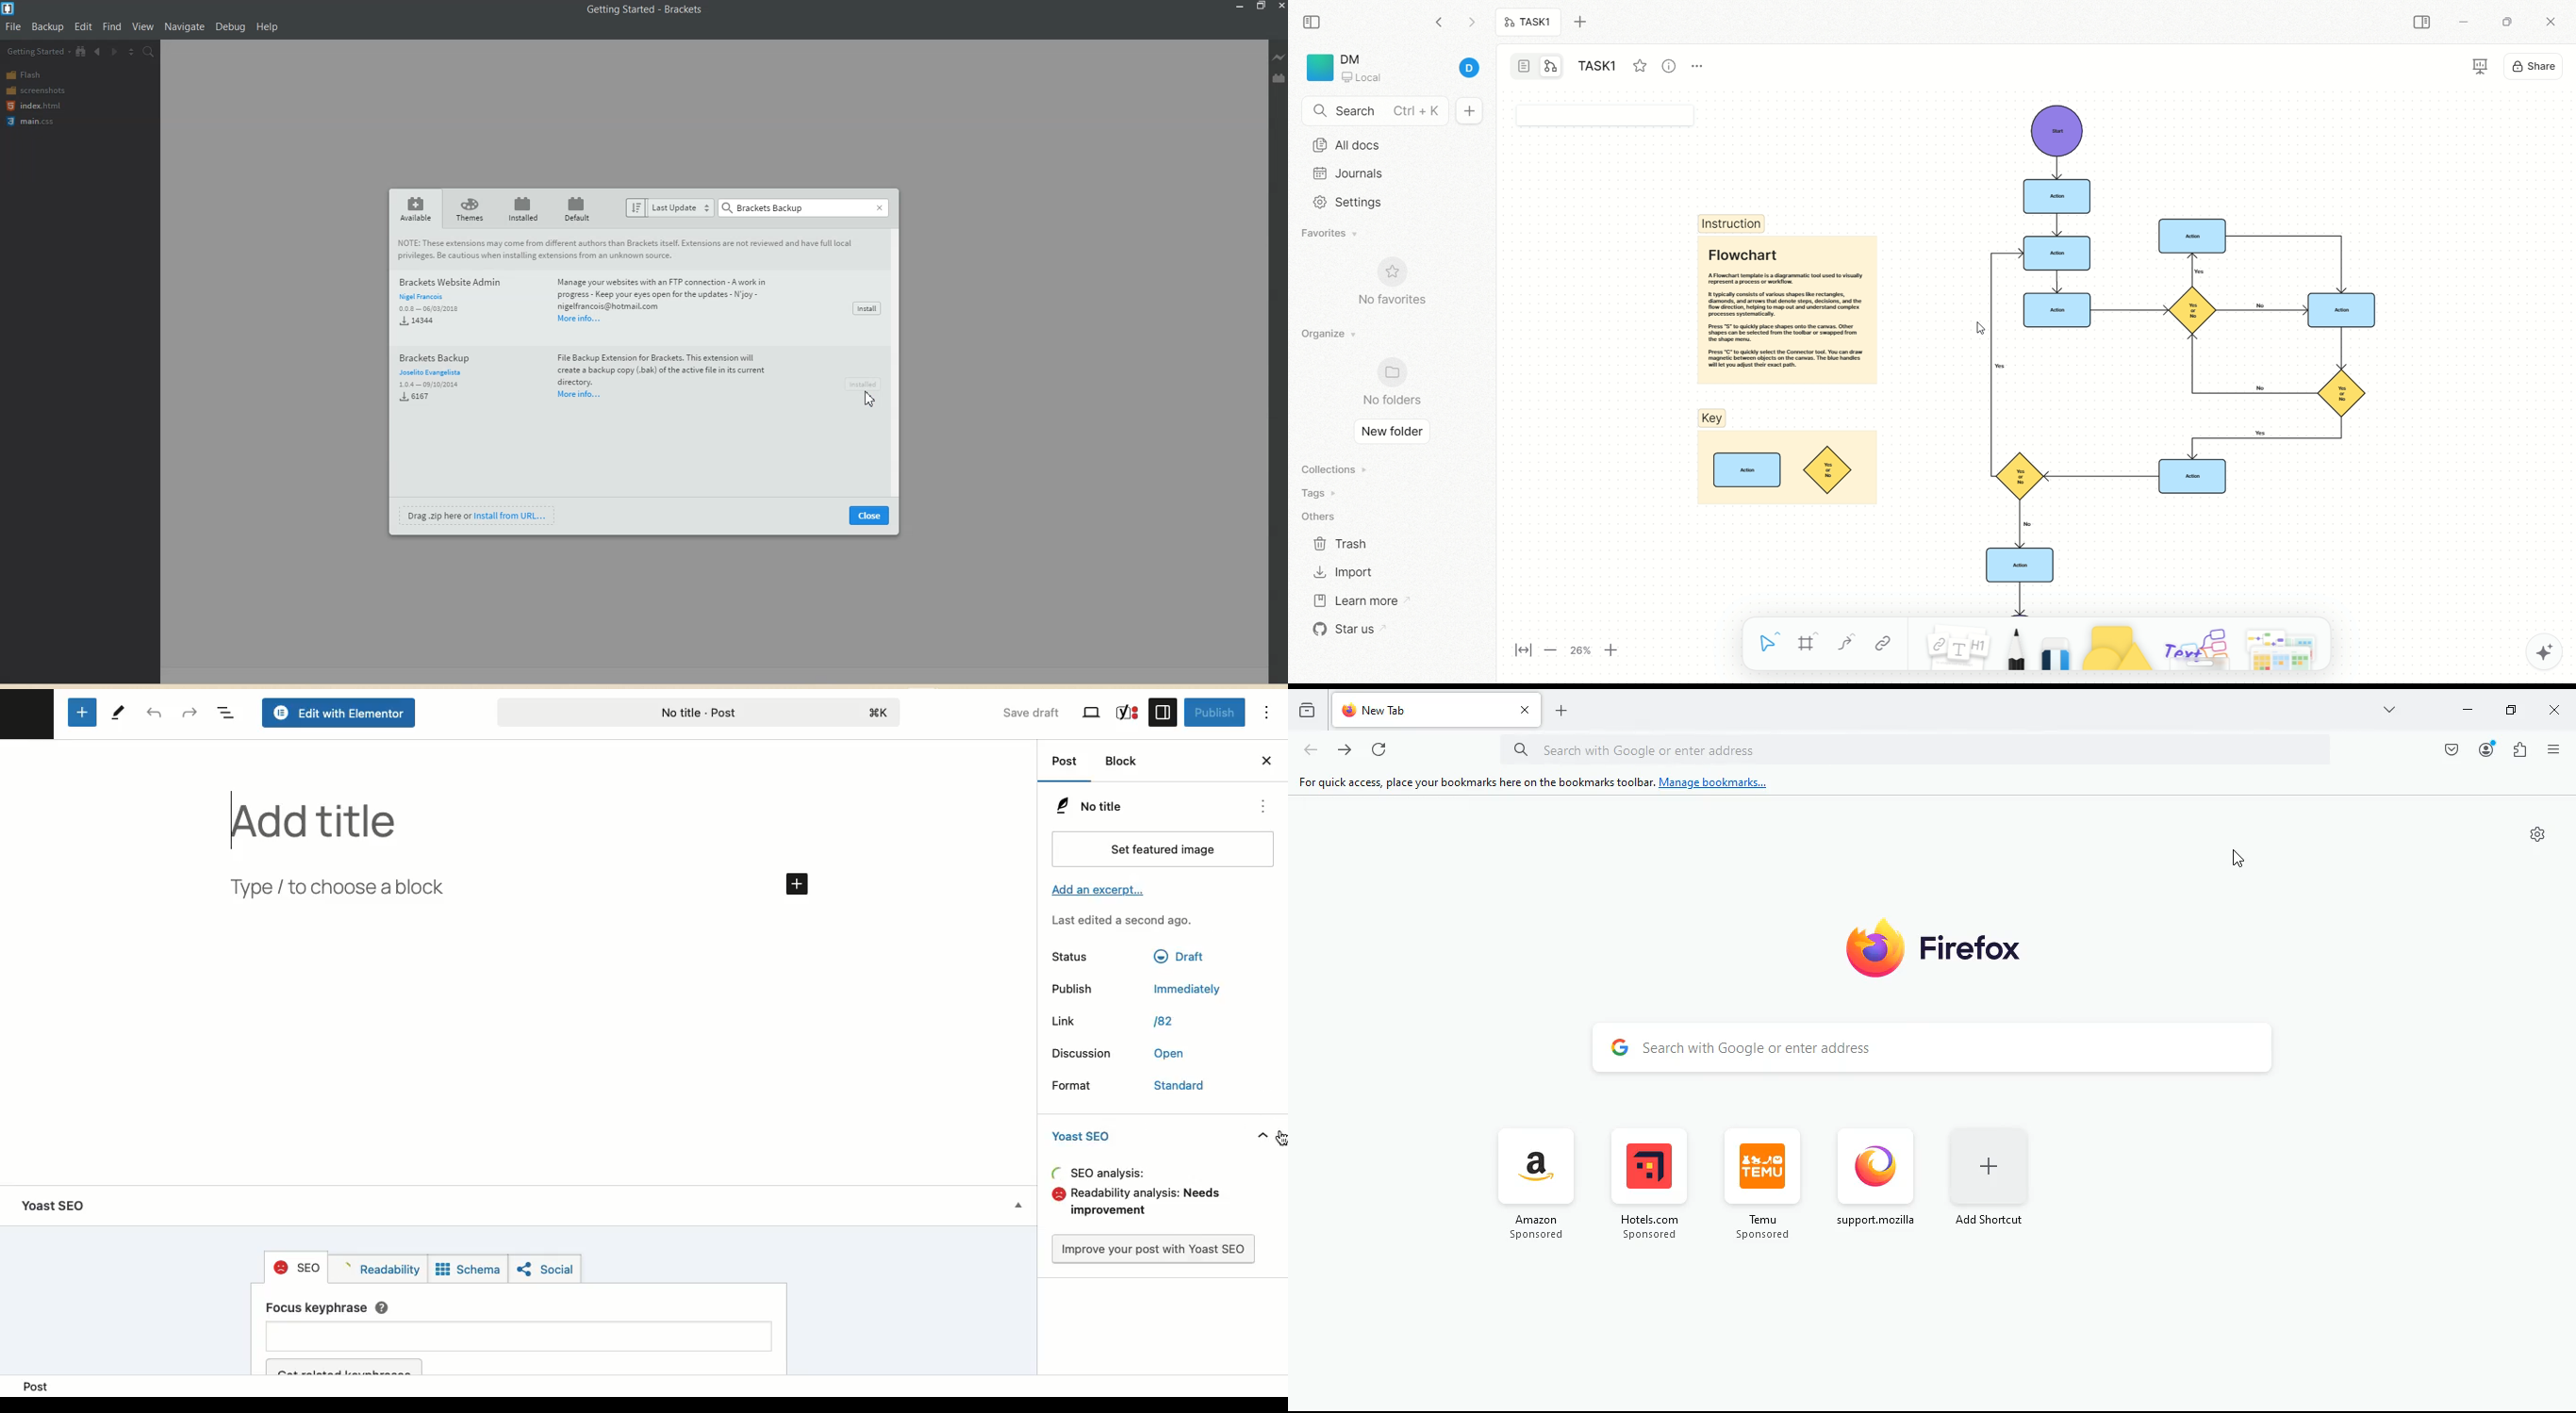  I want to click on Open, so click(1166, 1056).